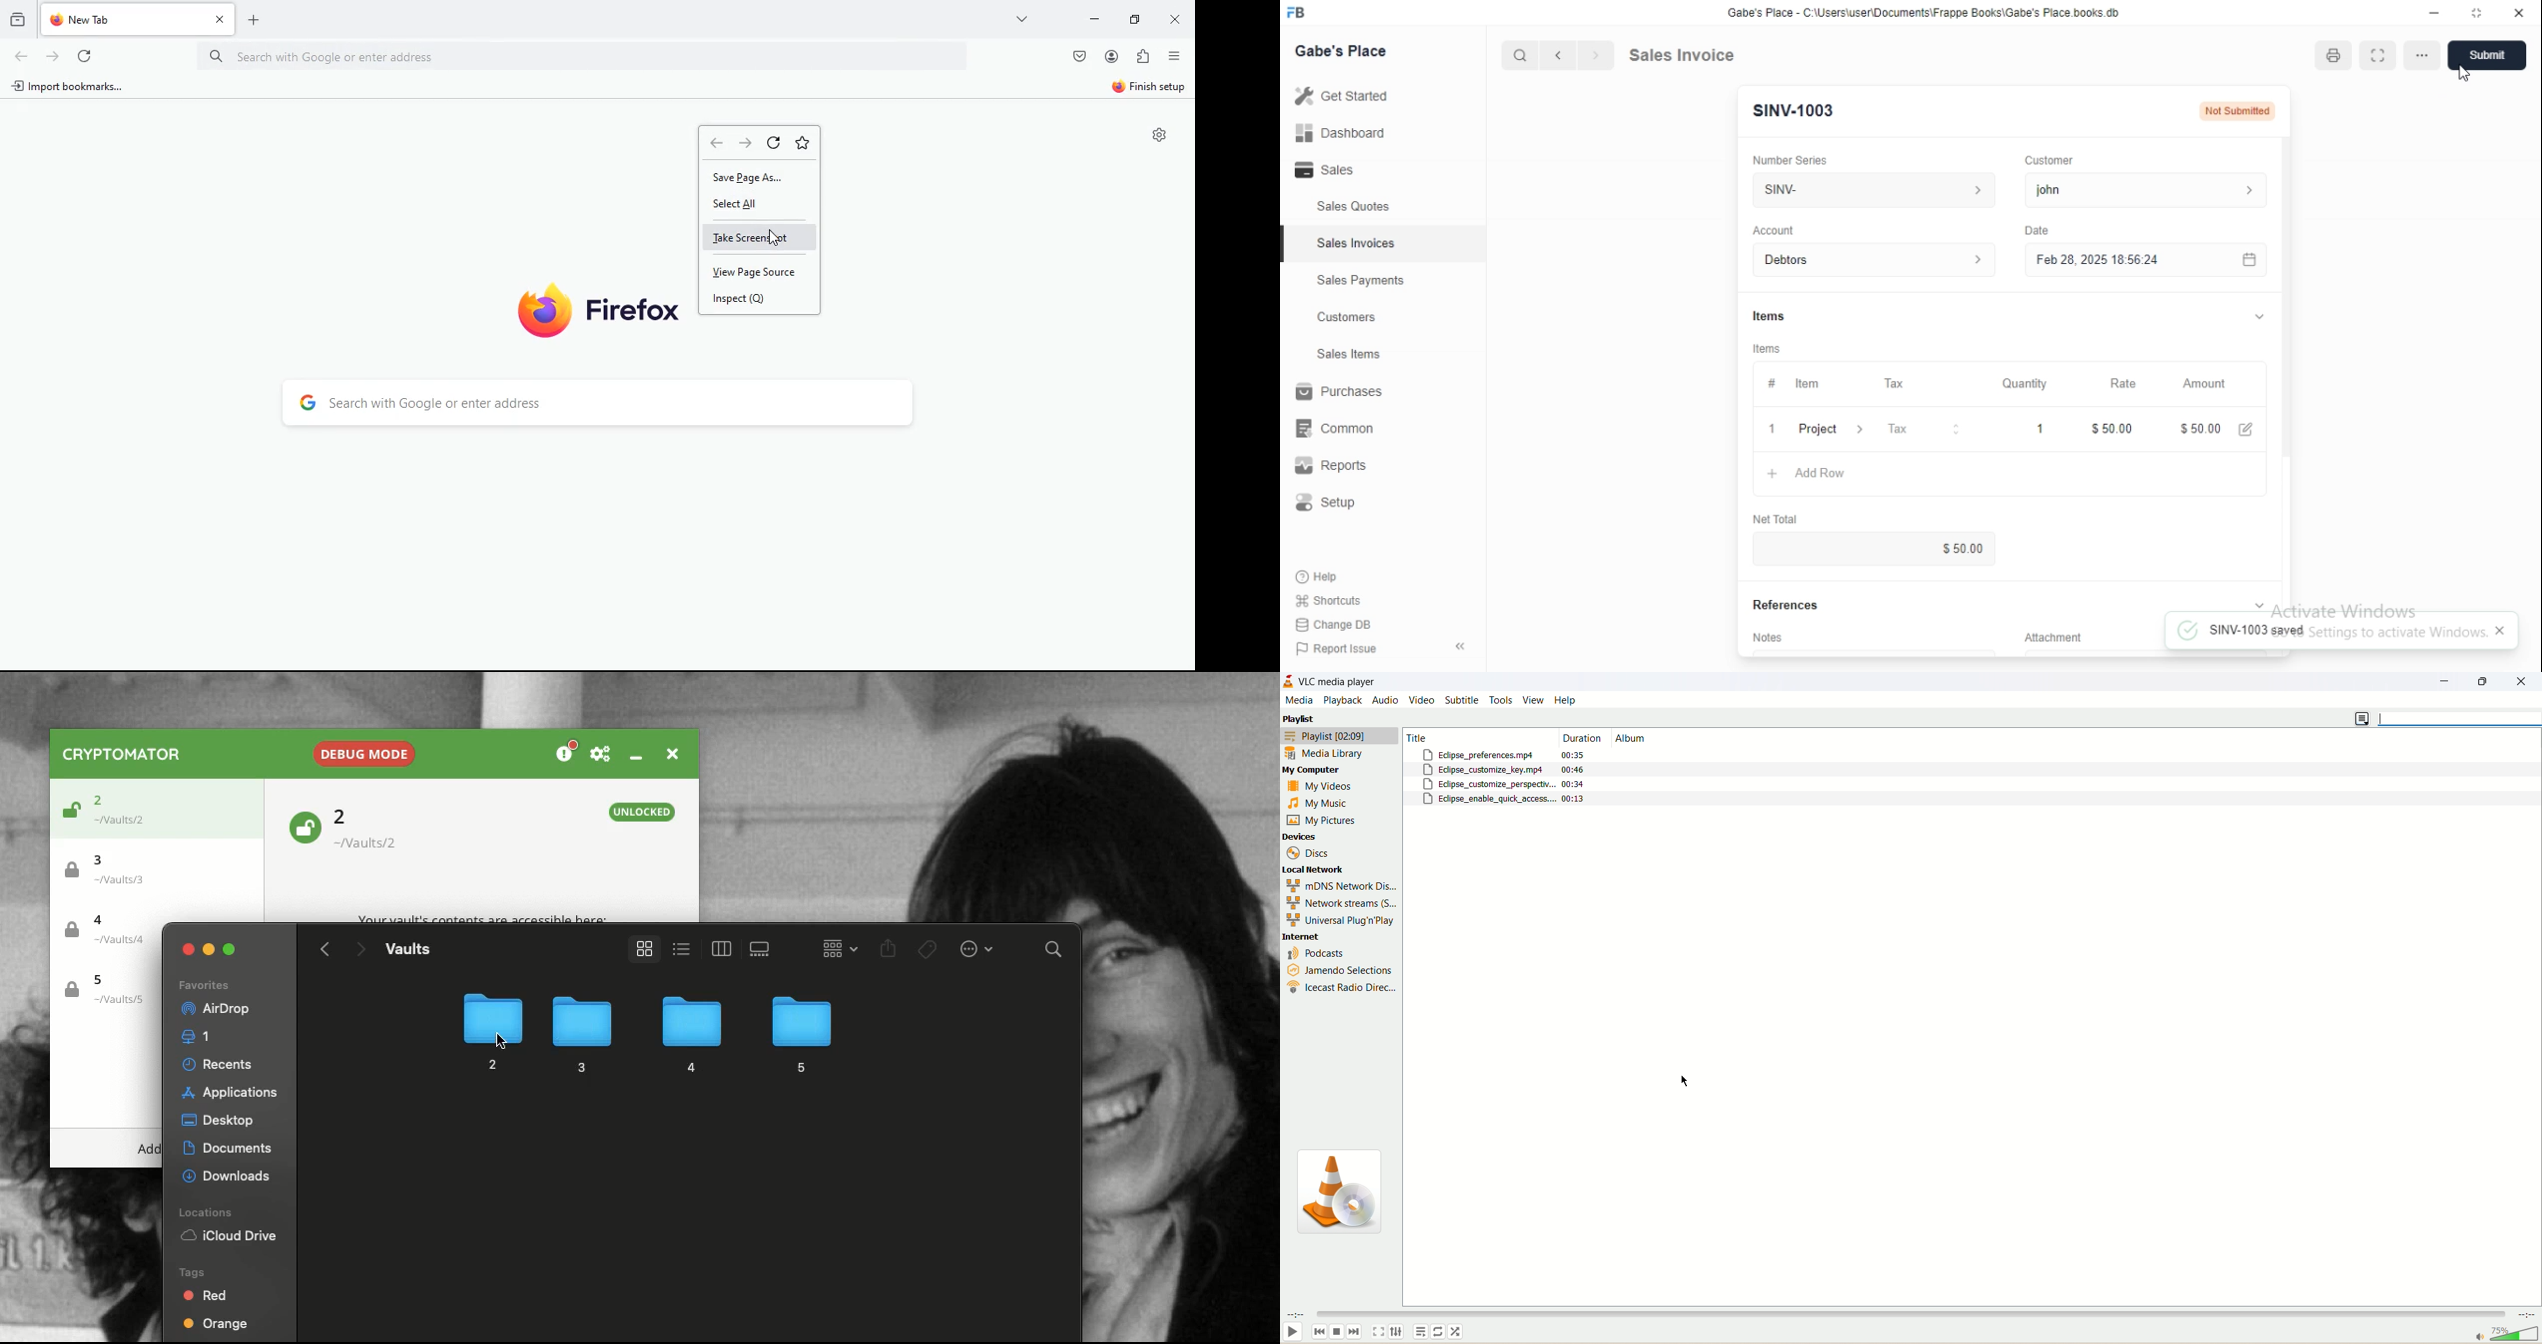 The height and width of the screenshot is (1344, 2548). I want to click on view page source, so click(761, 271).